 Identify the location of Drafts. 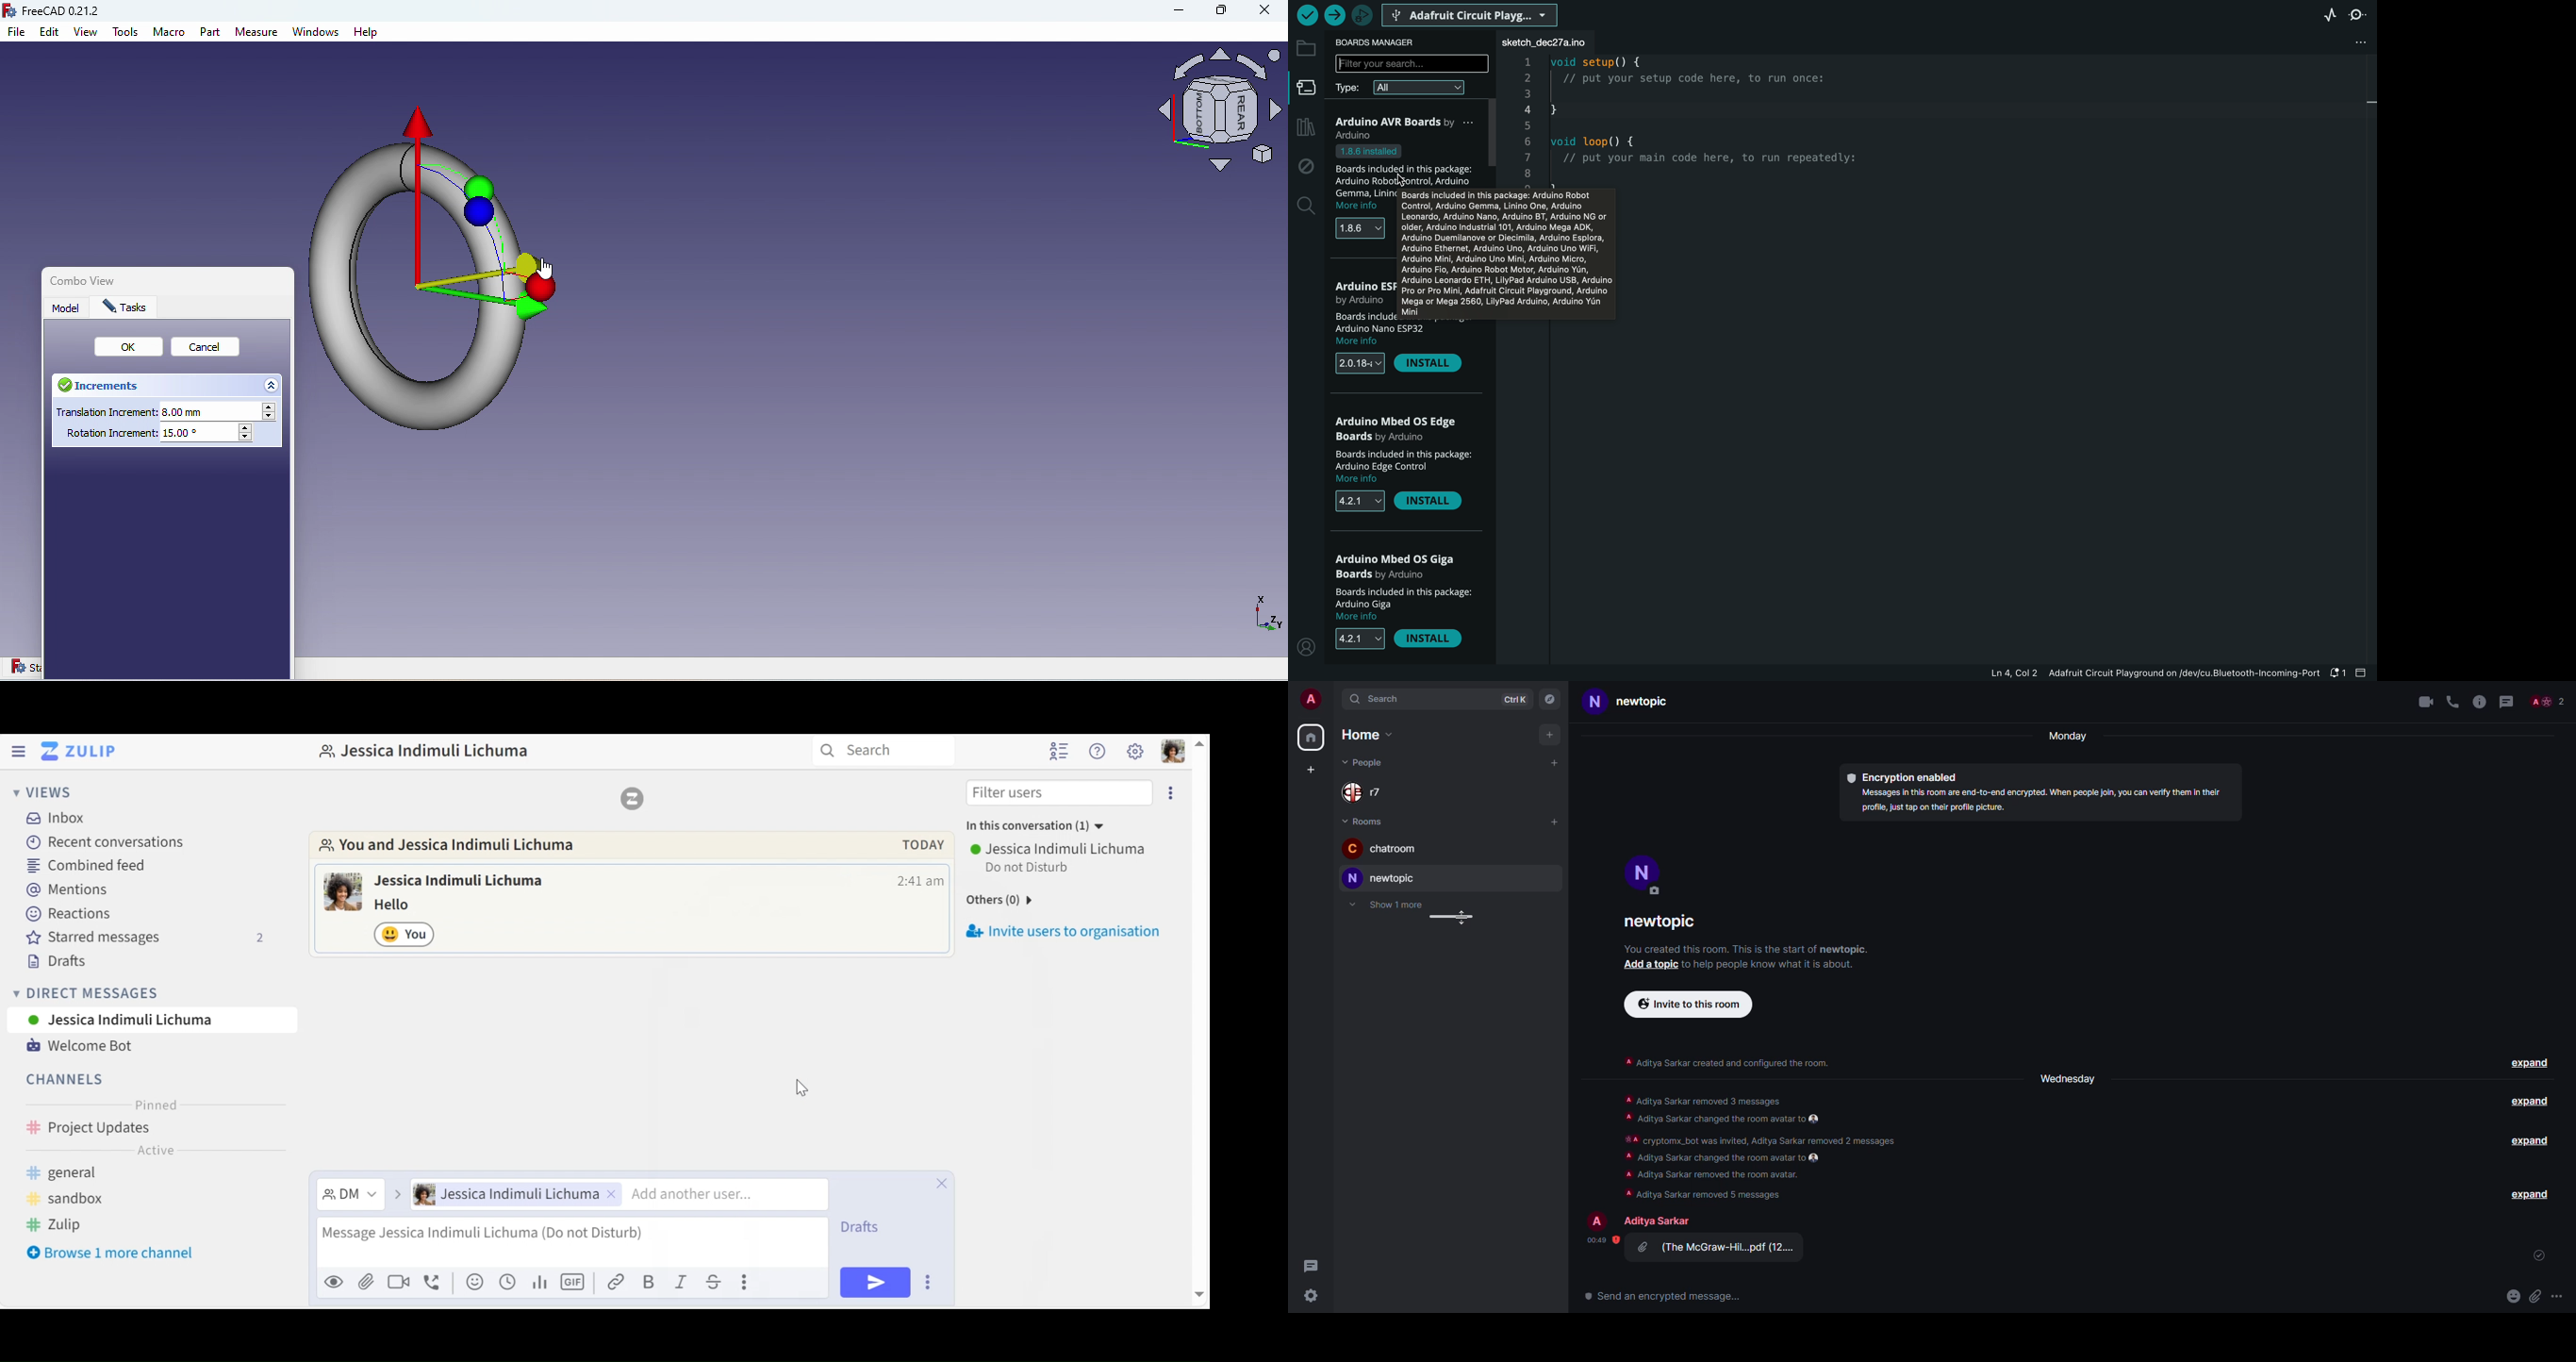
(871, 1227).